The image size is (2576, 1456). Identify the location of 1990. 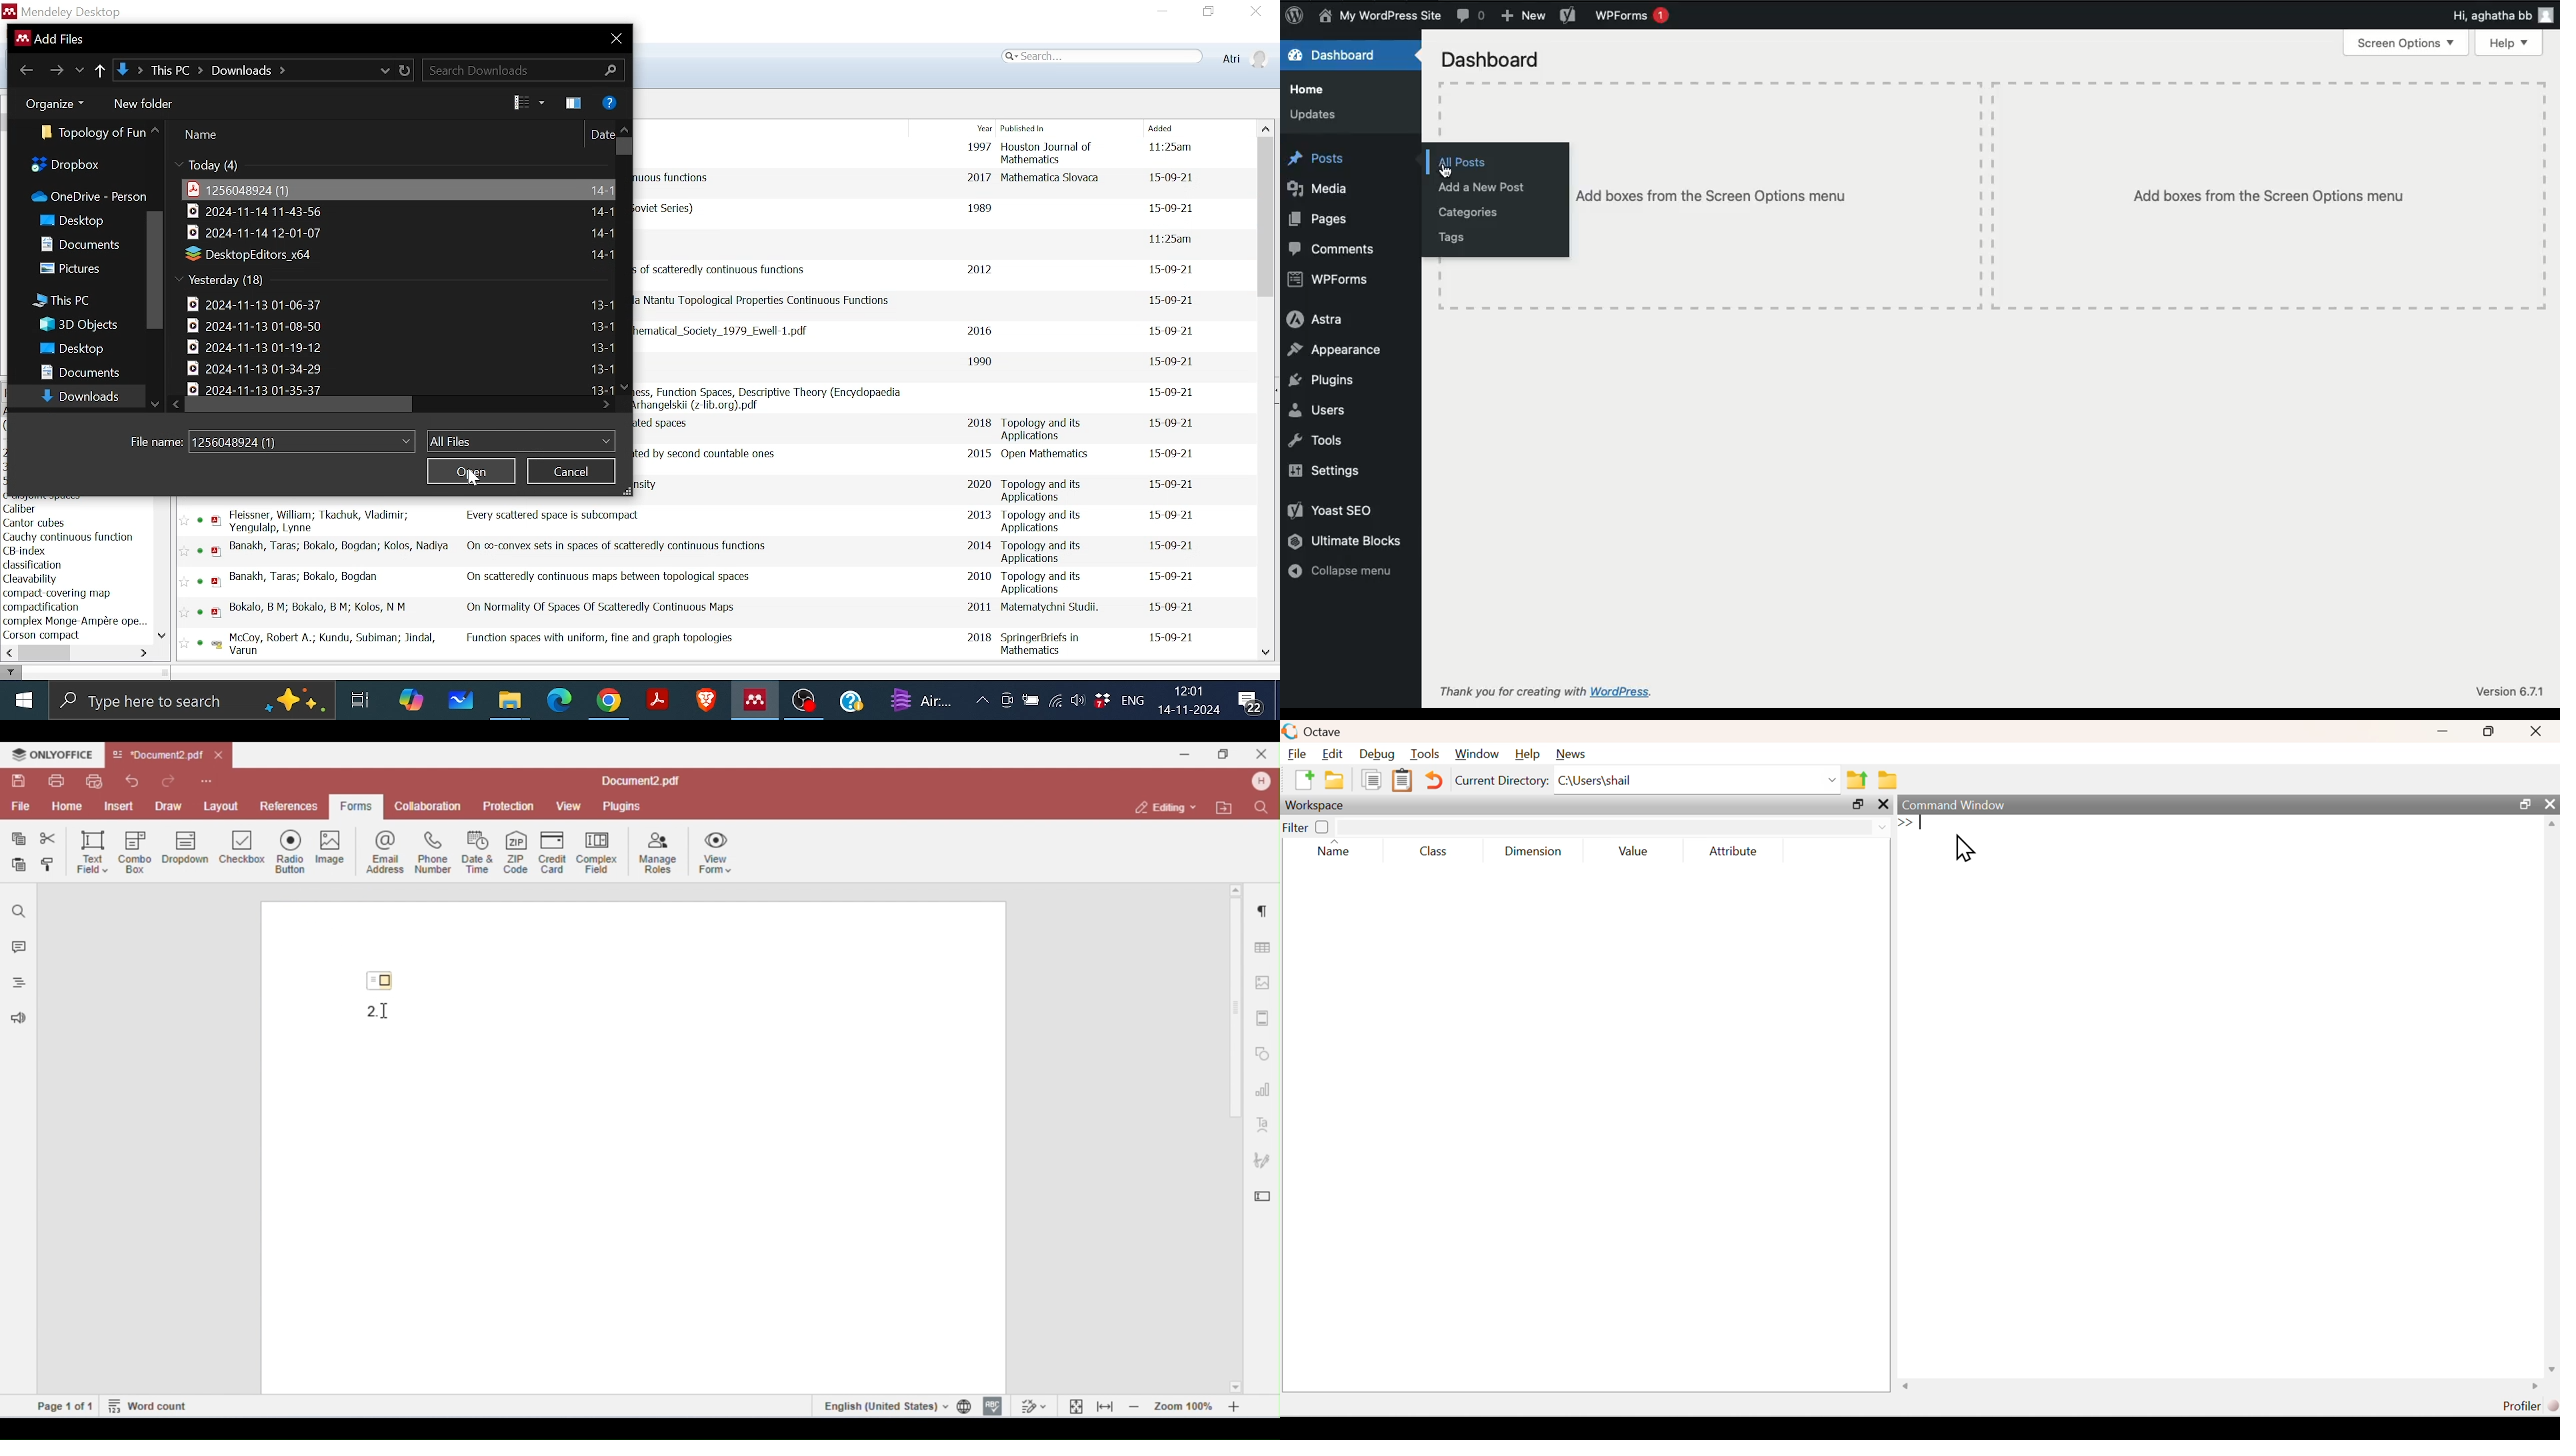
(980, 362).